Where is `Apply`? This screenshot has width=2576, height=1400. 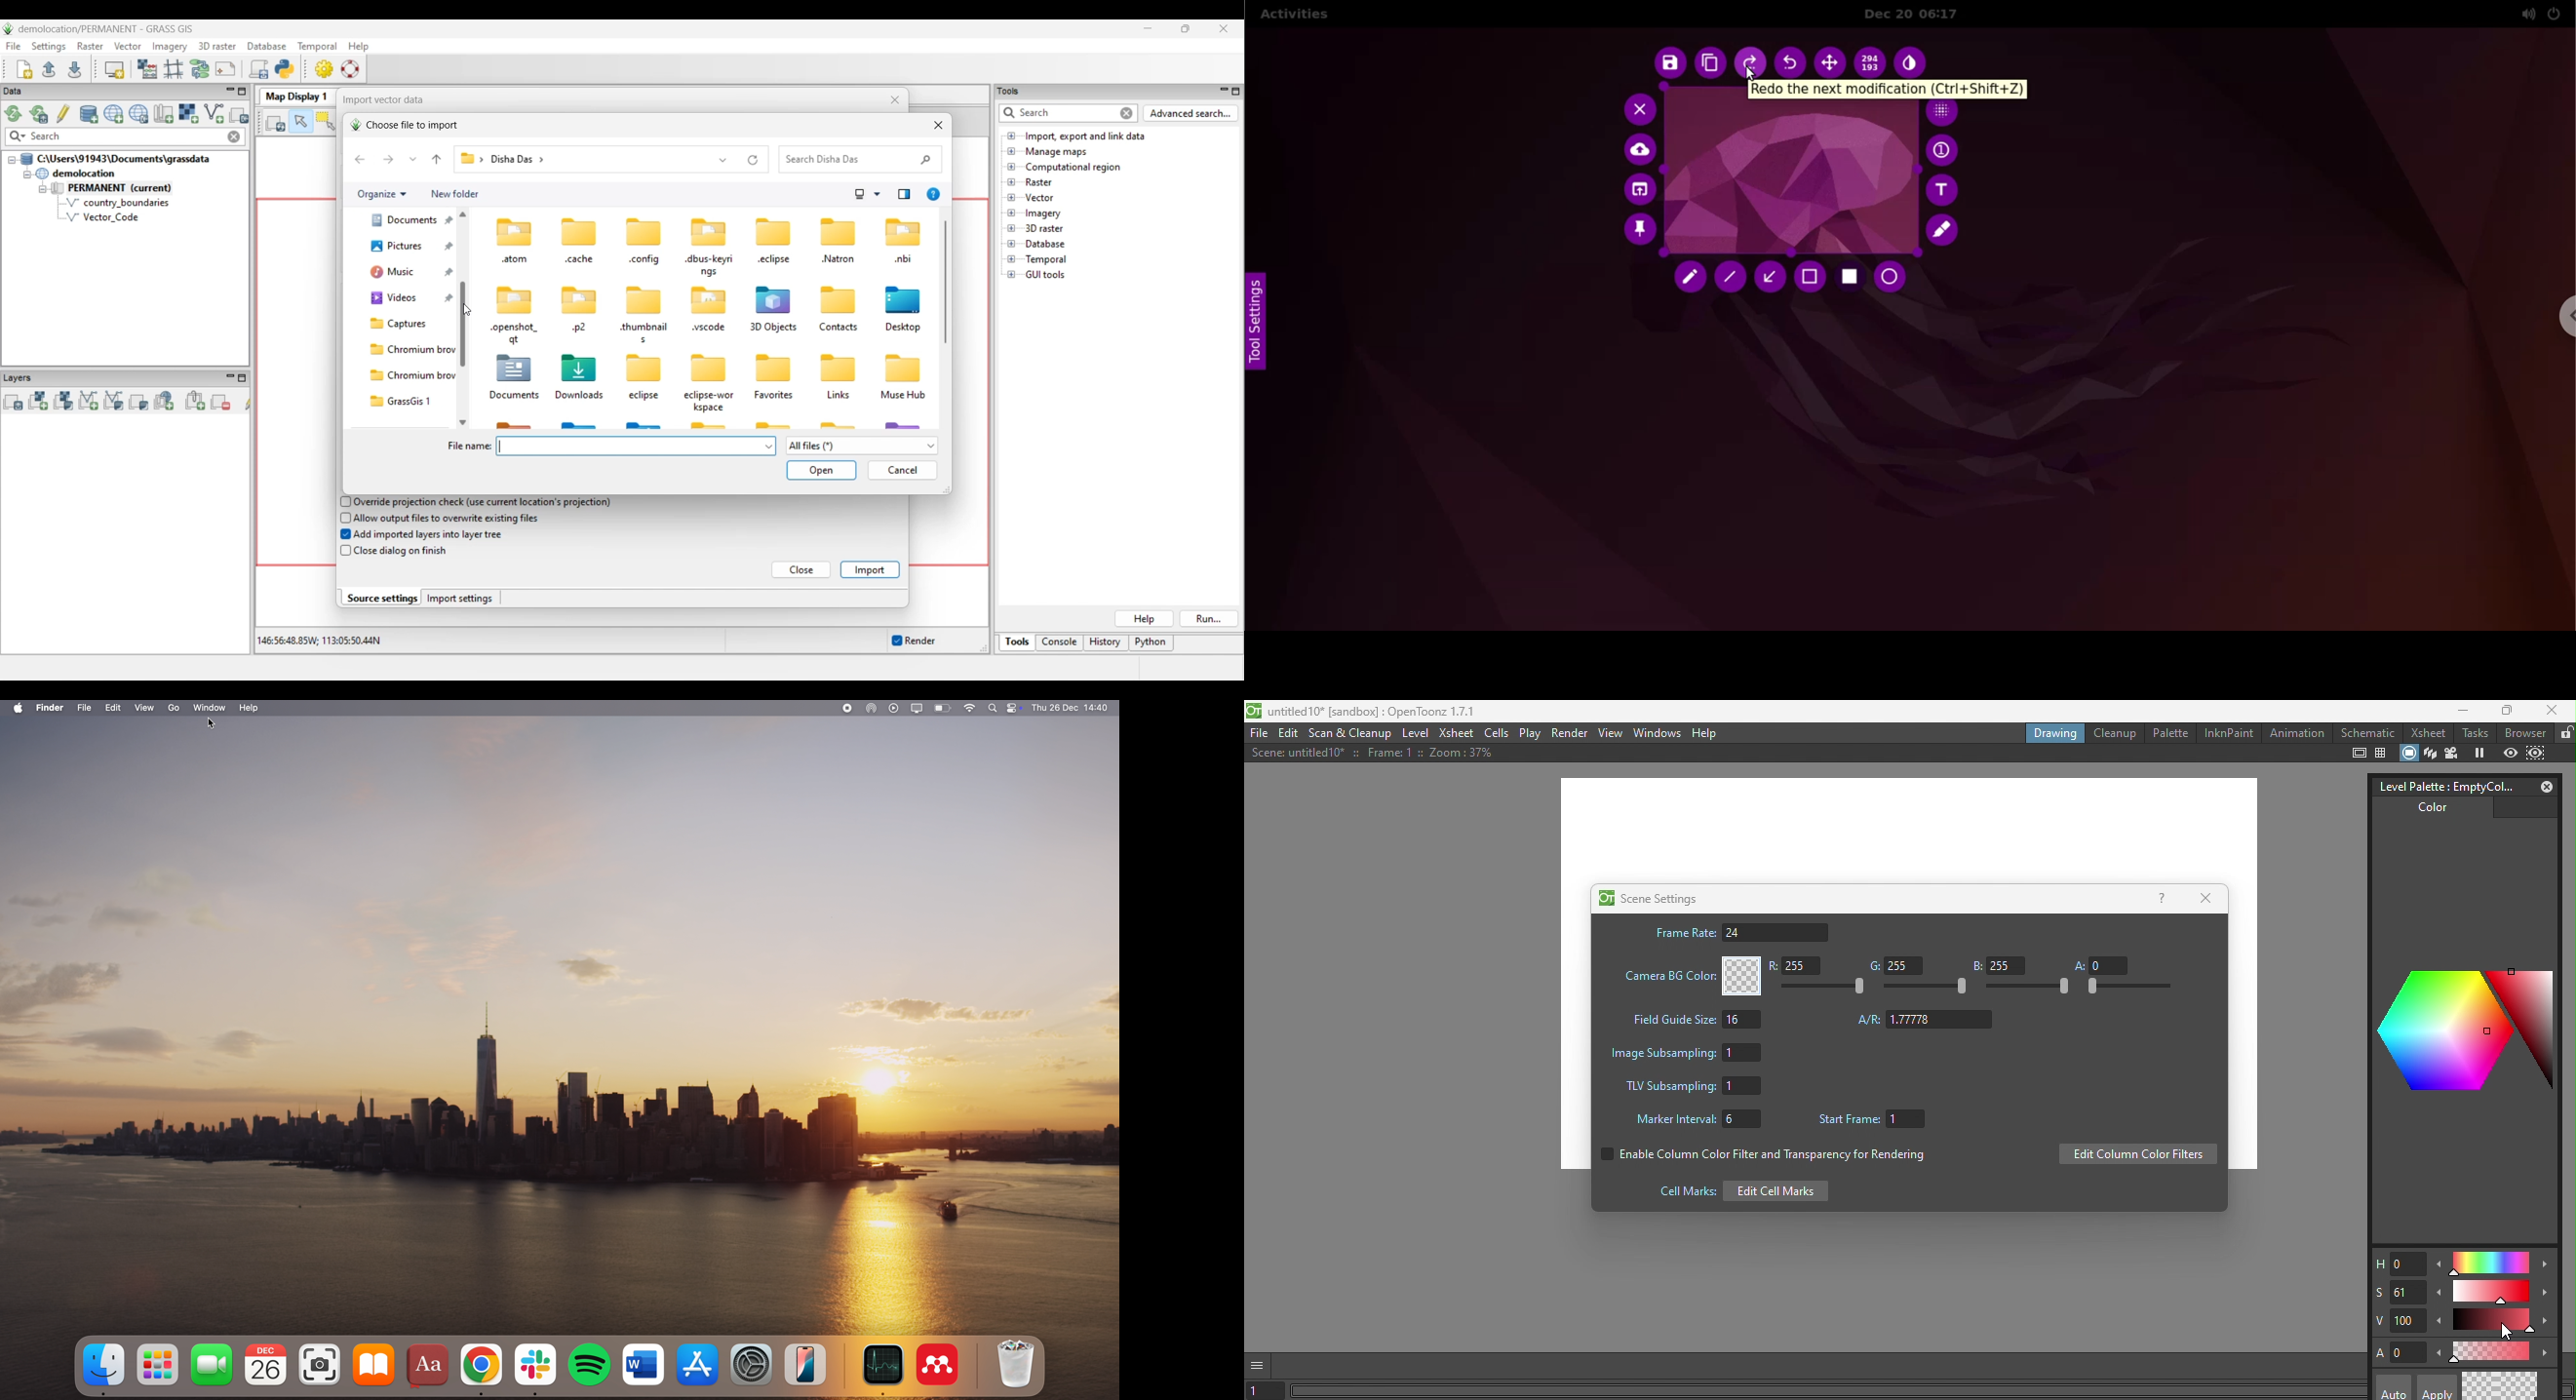
Apply is located at coordinates (2435, 1387).